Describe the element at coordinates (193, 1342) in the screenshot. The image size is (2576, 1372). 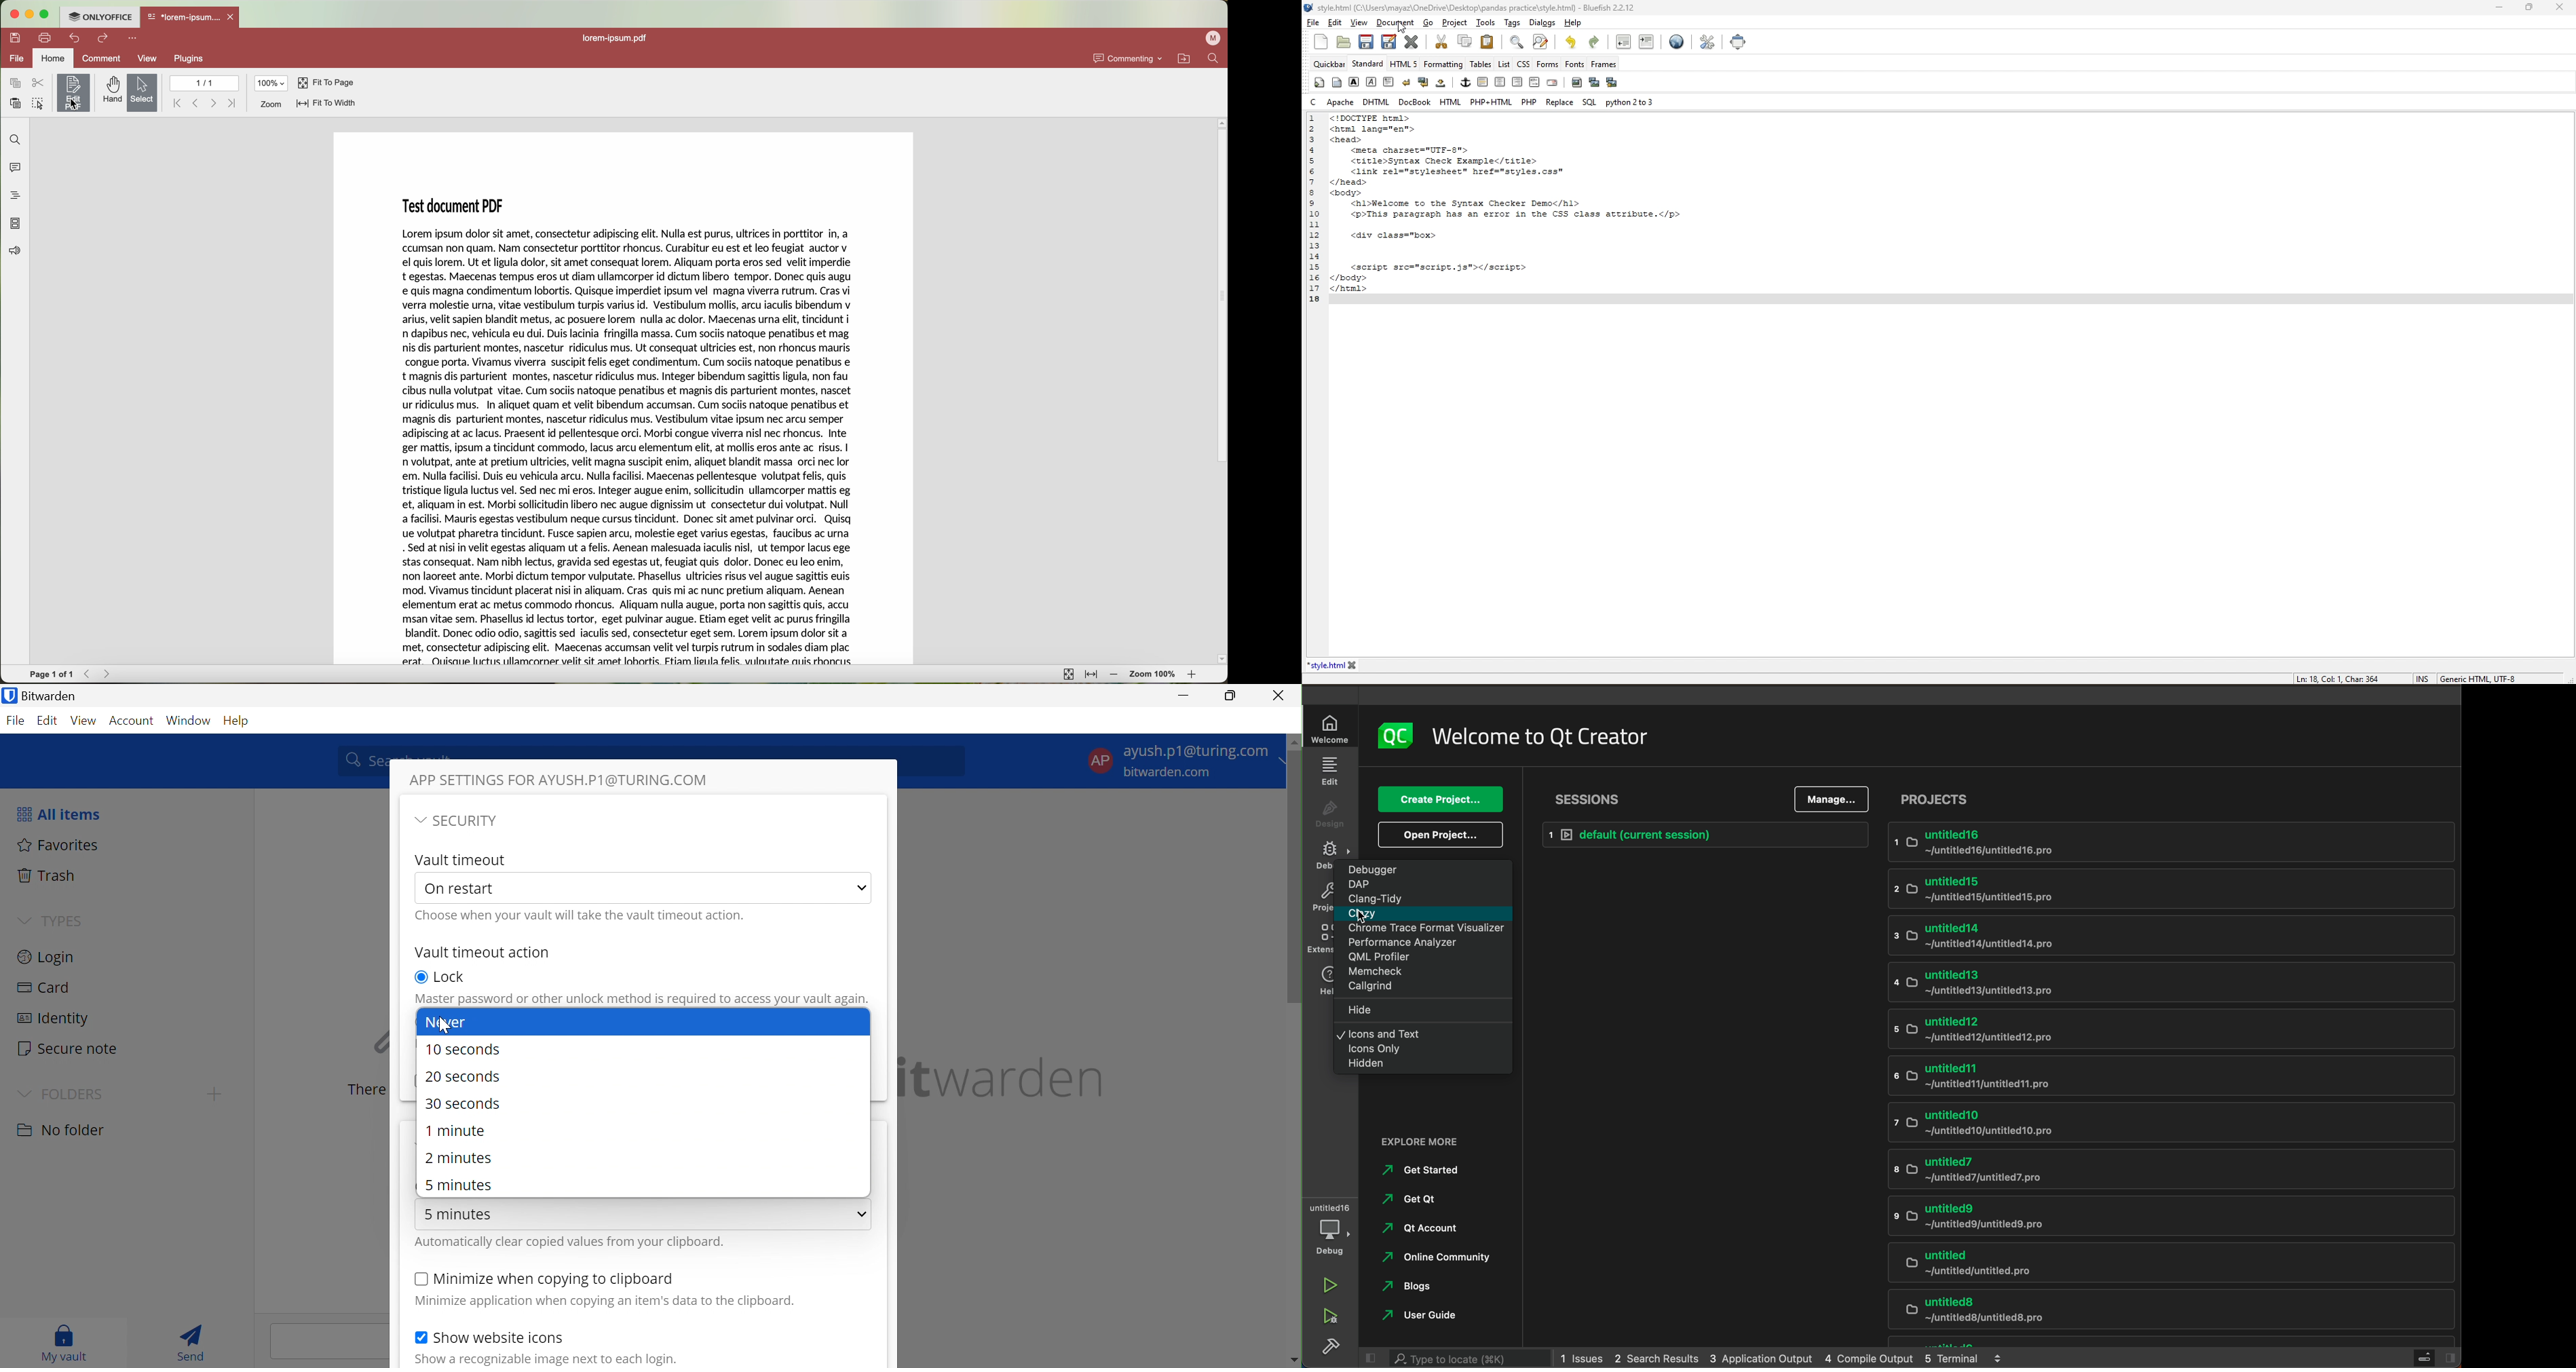
I see `Send` at that location.